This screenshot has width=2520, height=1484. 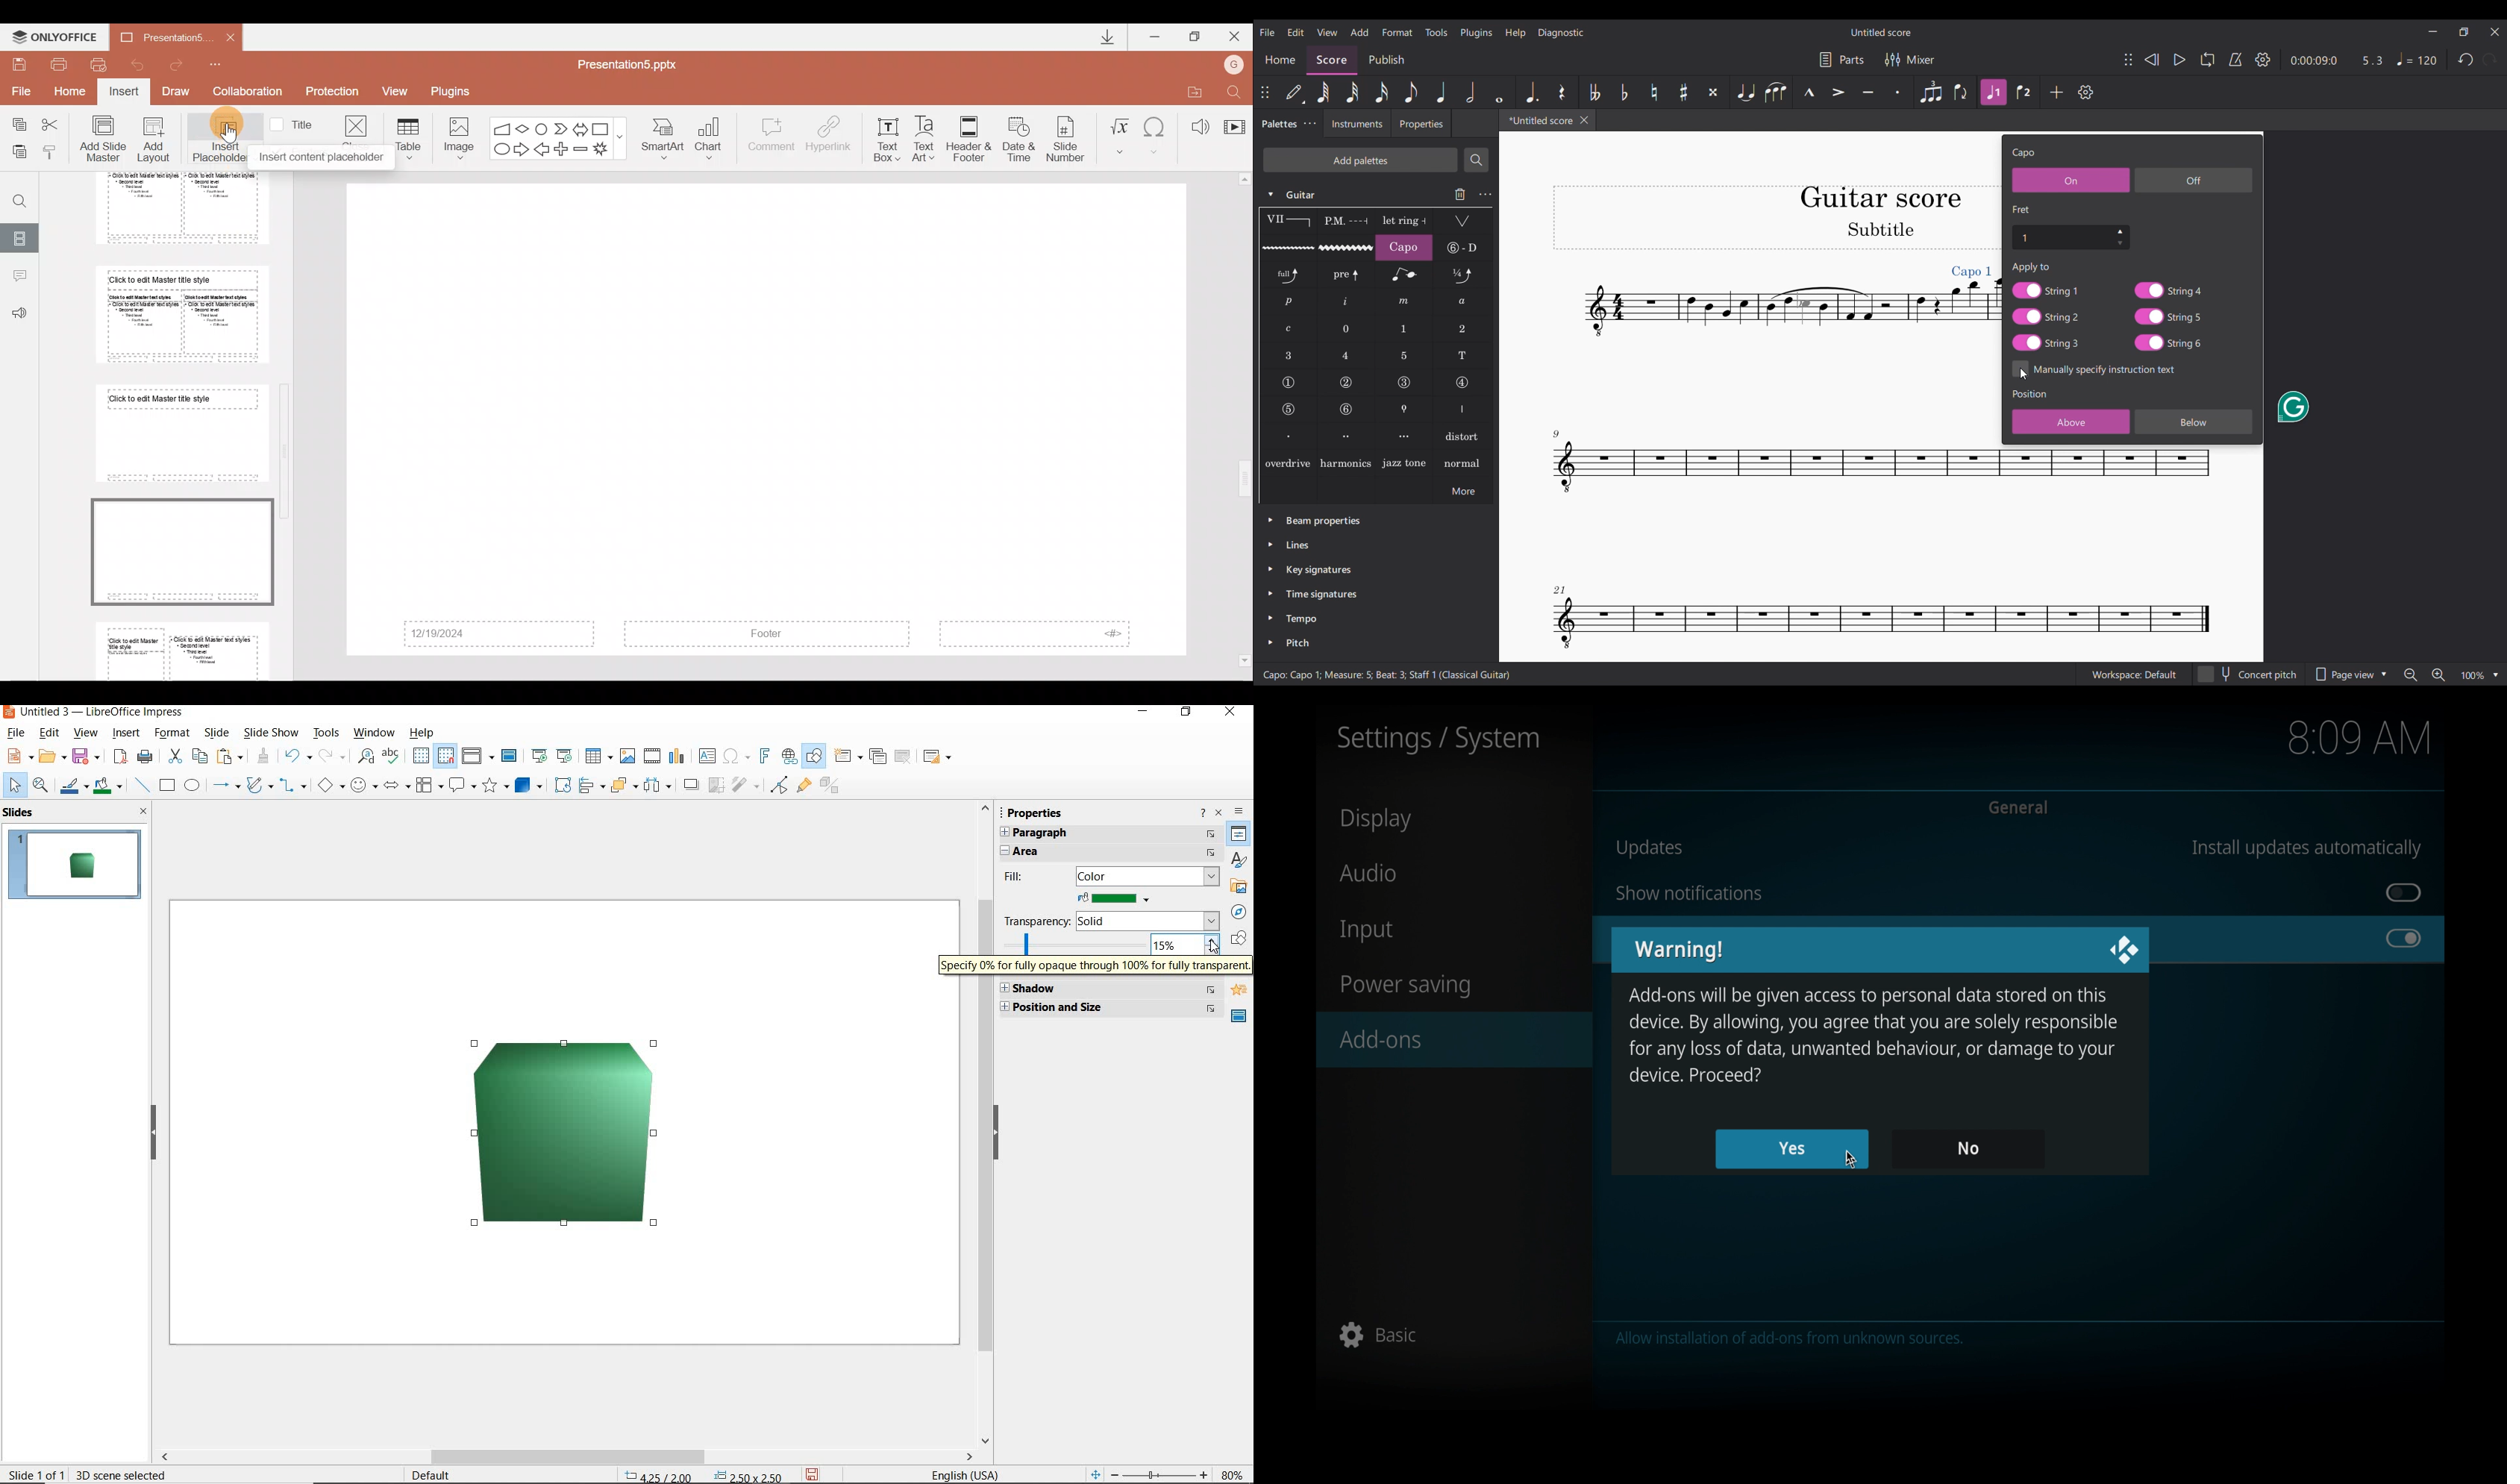 I want to click on Publish, so click(x=1387, y=61).